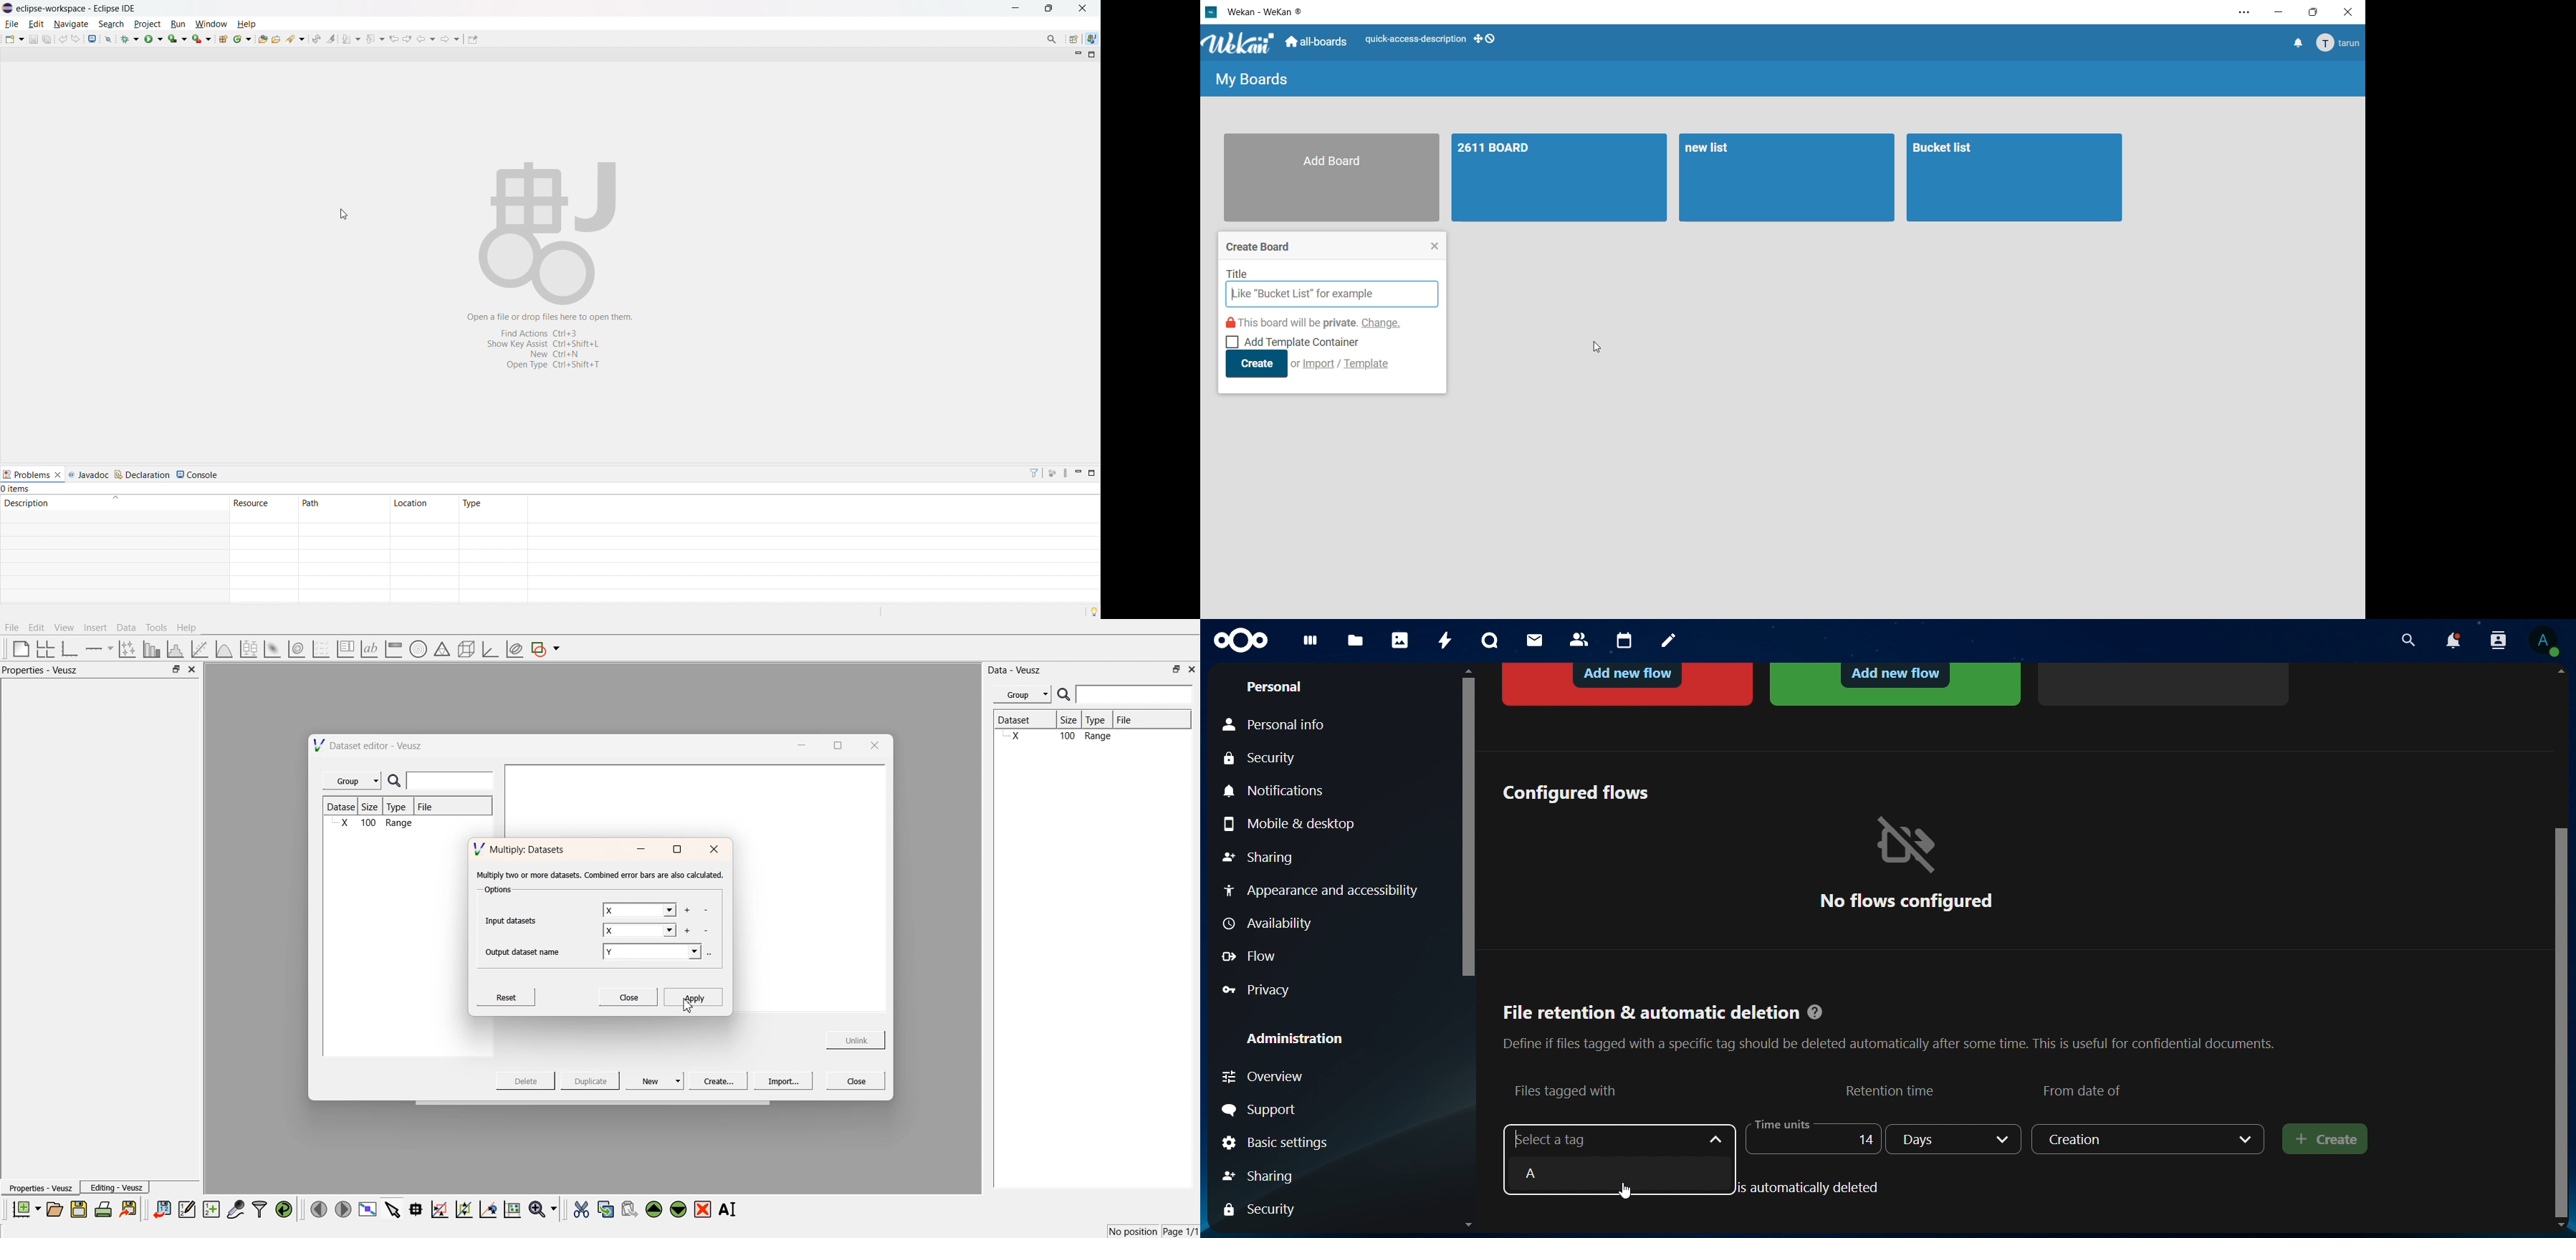  What do you see at coordinates (1348, 365) in the screenshot?
I see `import/template` at bounding box center [1348, 365].